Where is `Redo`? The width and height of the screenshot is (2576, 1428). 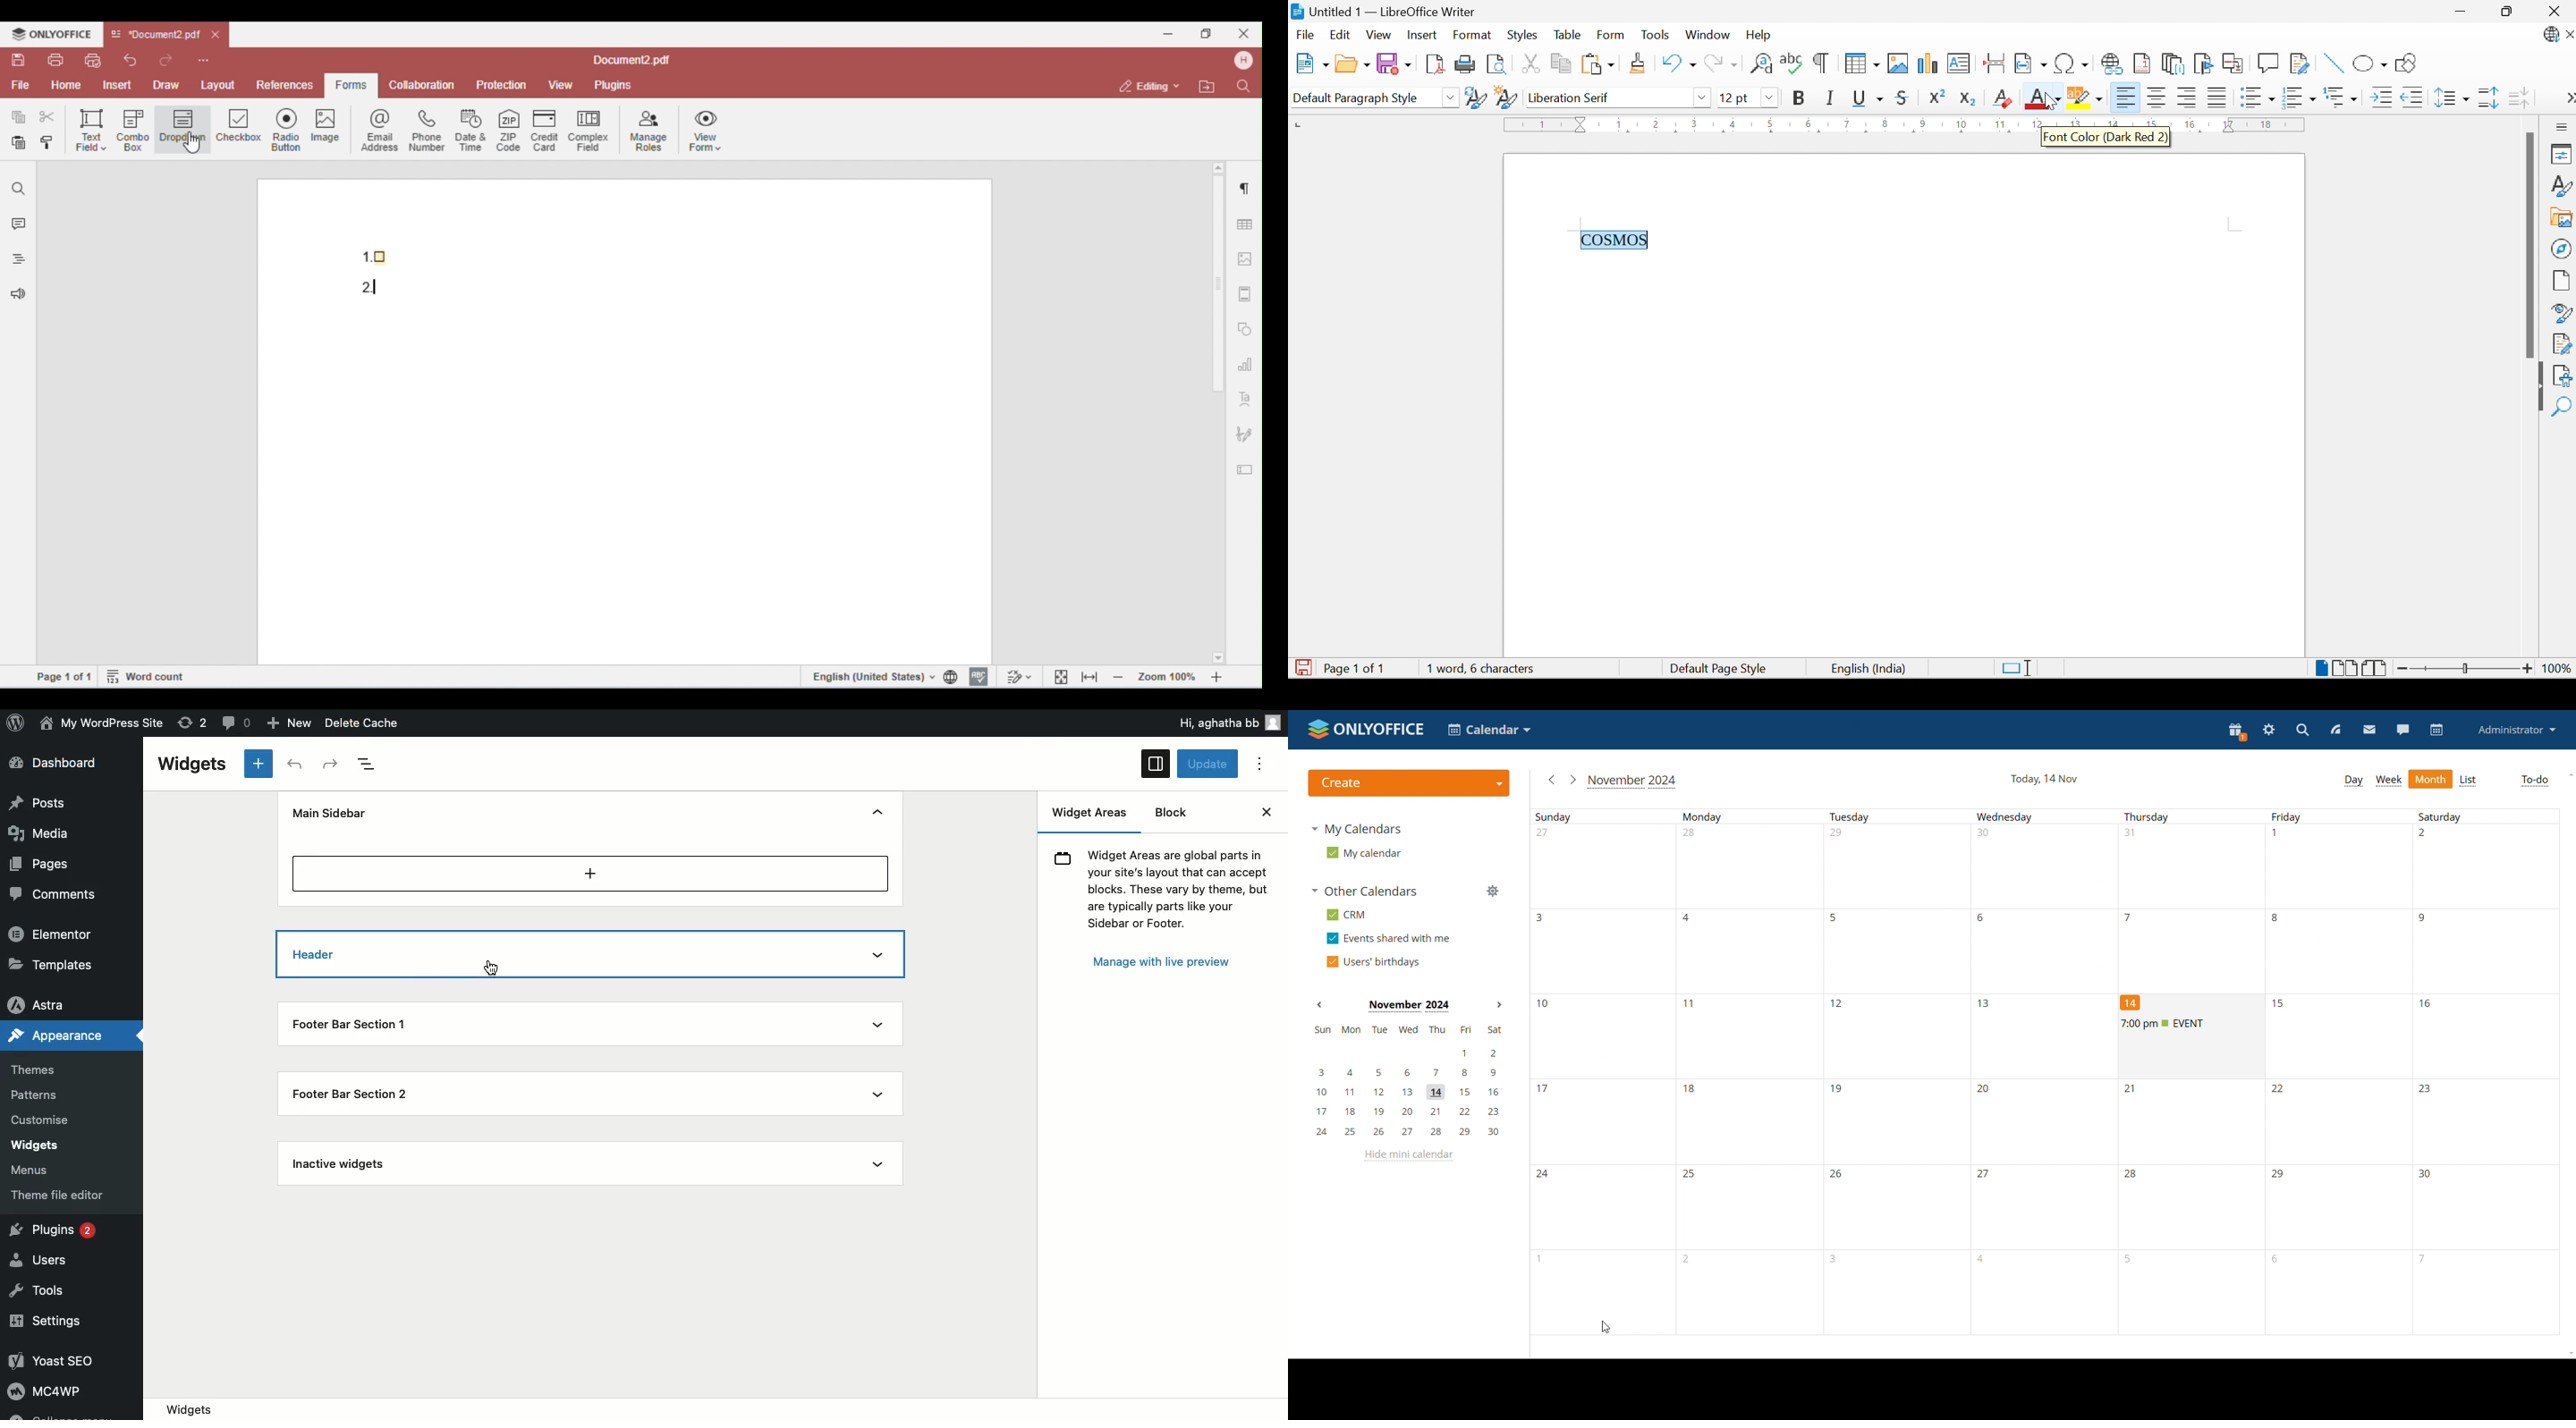
Redo is located at coordinates (1720, 63).